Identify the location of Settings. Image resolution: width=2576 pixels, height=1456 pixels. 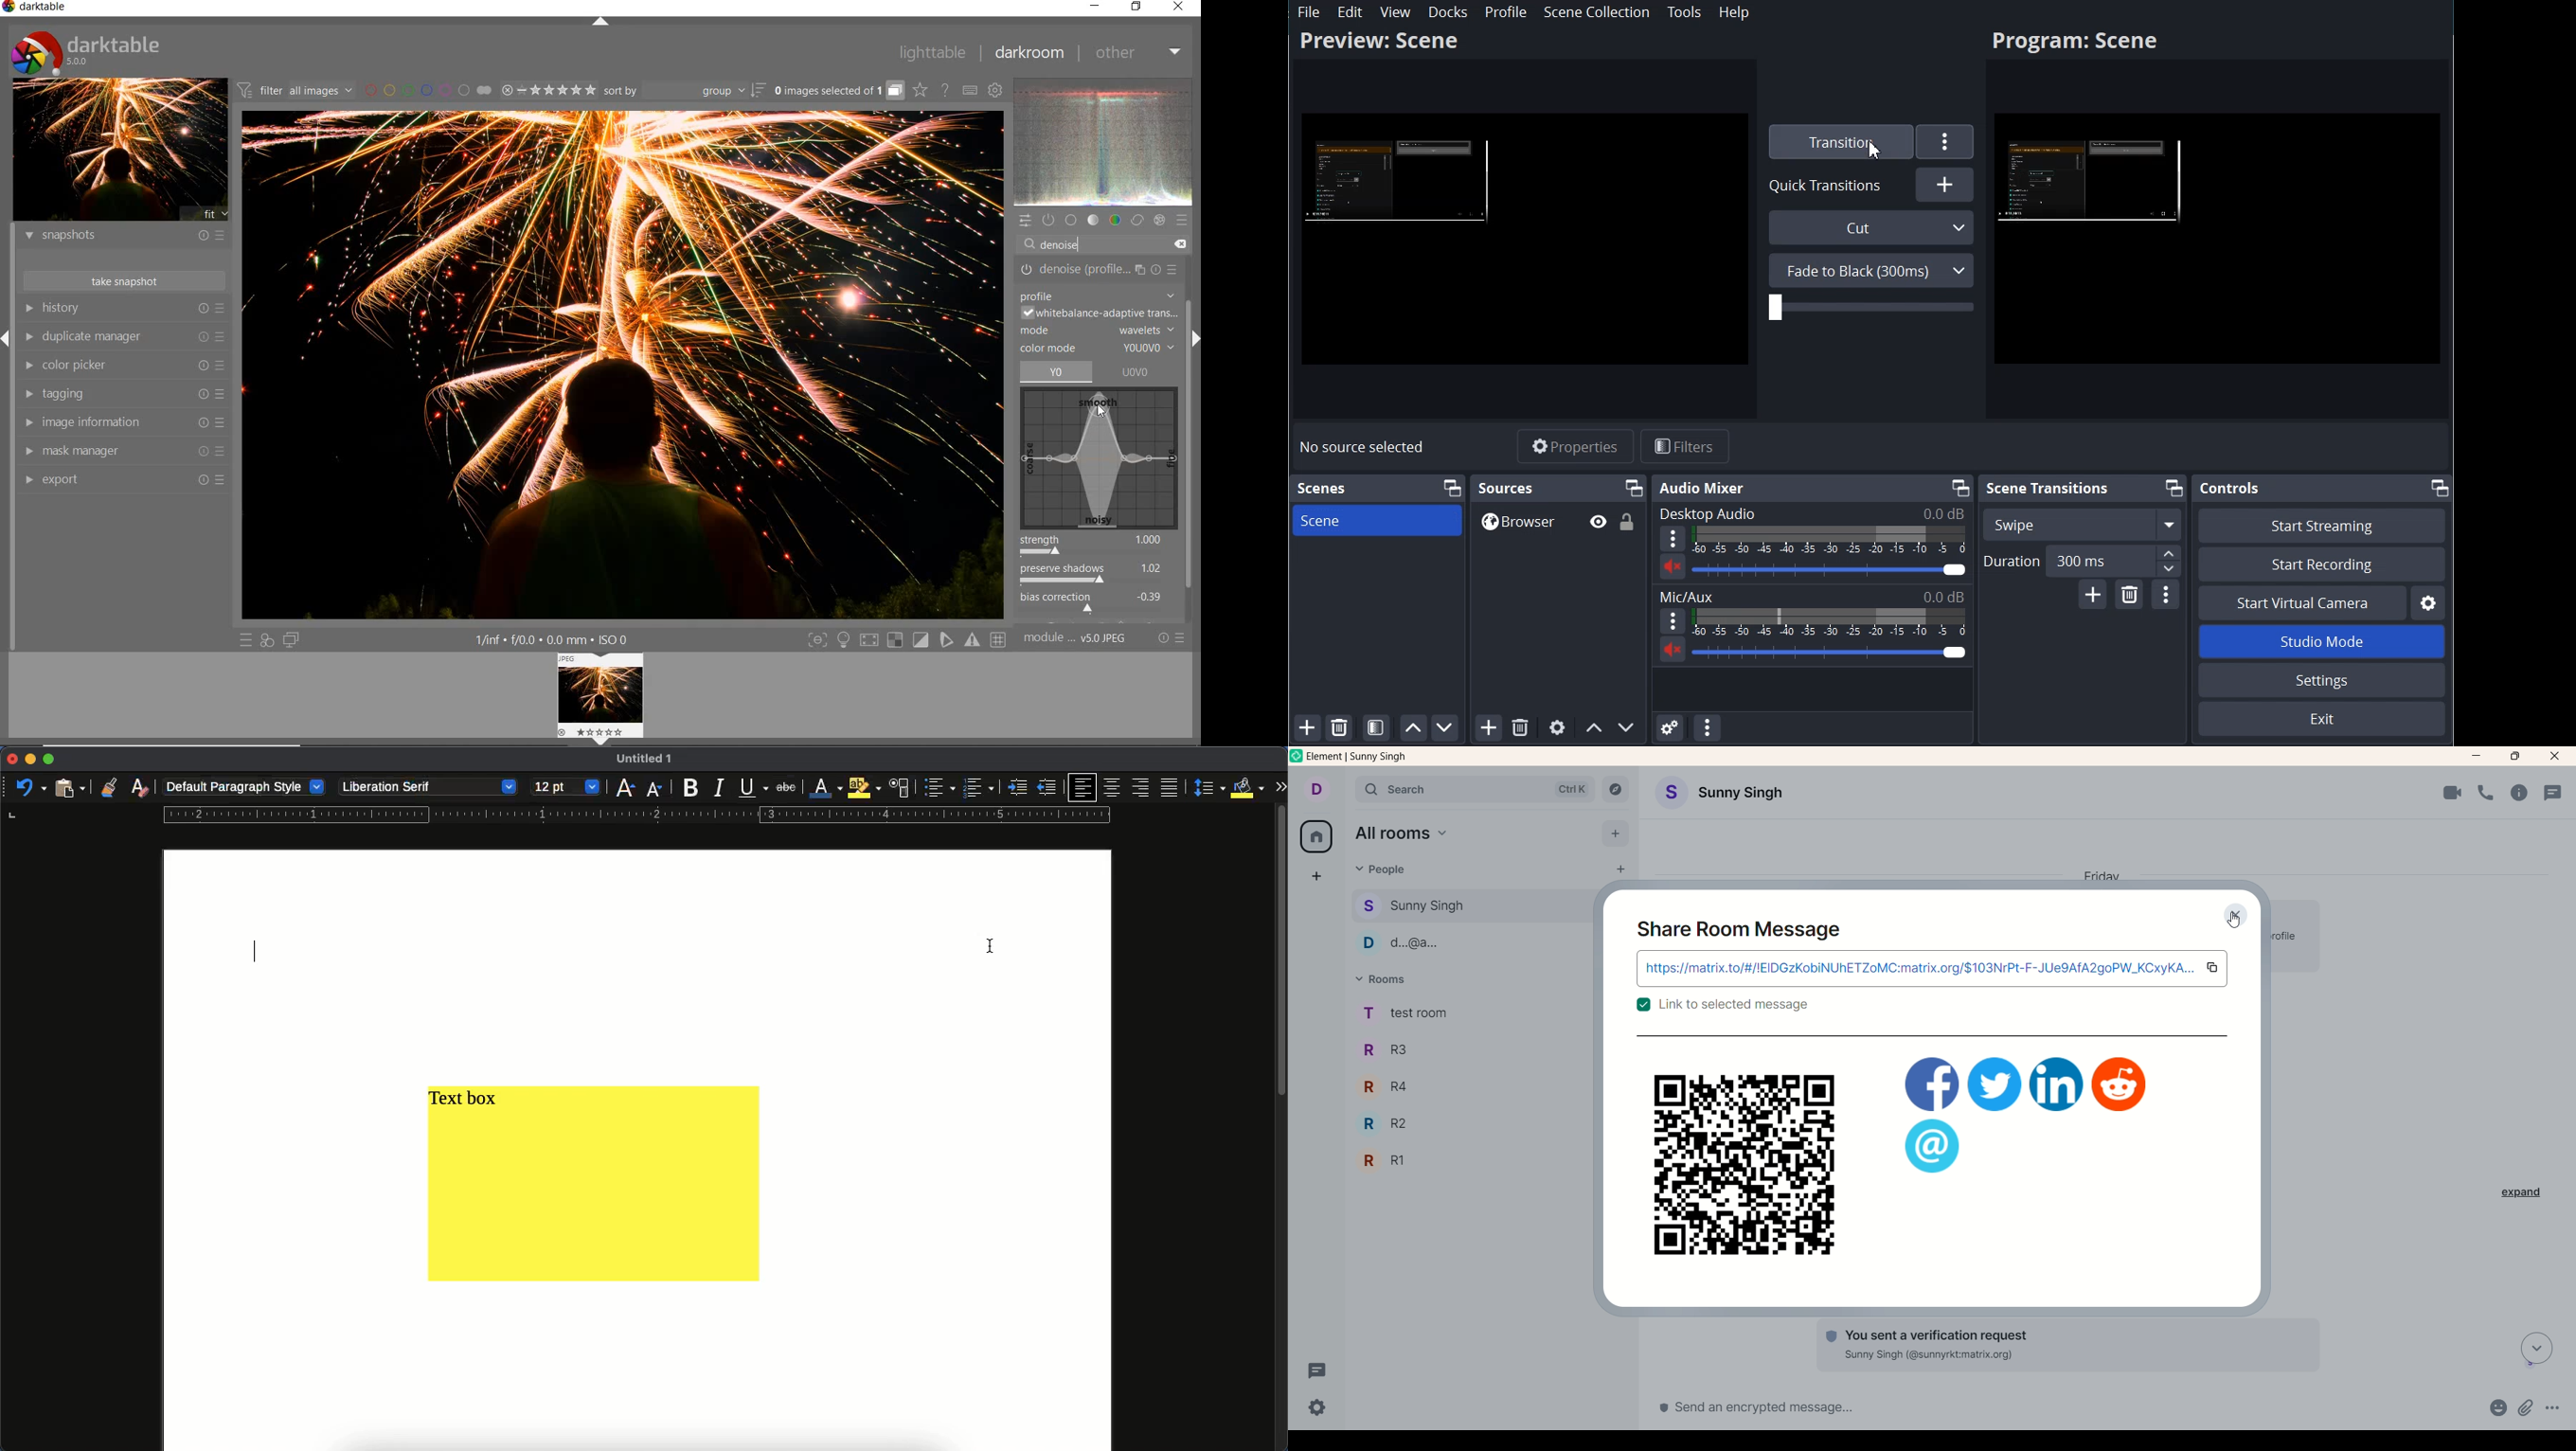
(2323, 679).